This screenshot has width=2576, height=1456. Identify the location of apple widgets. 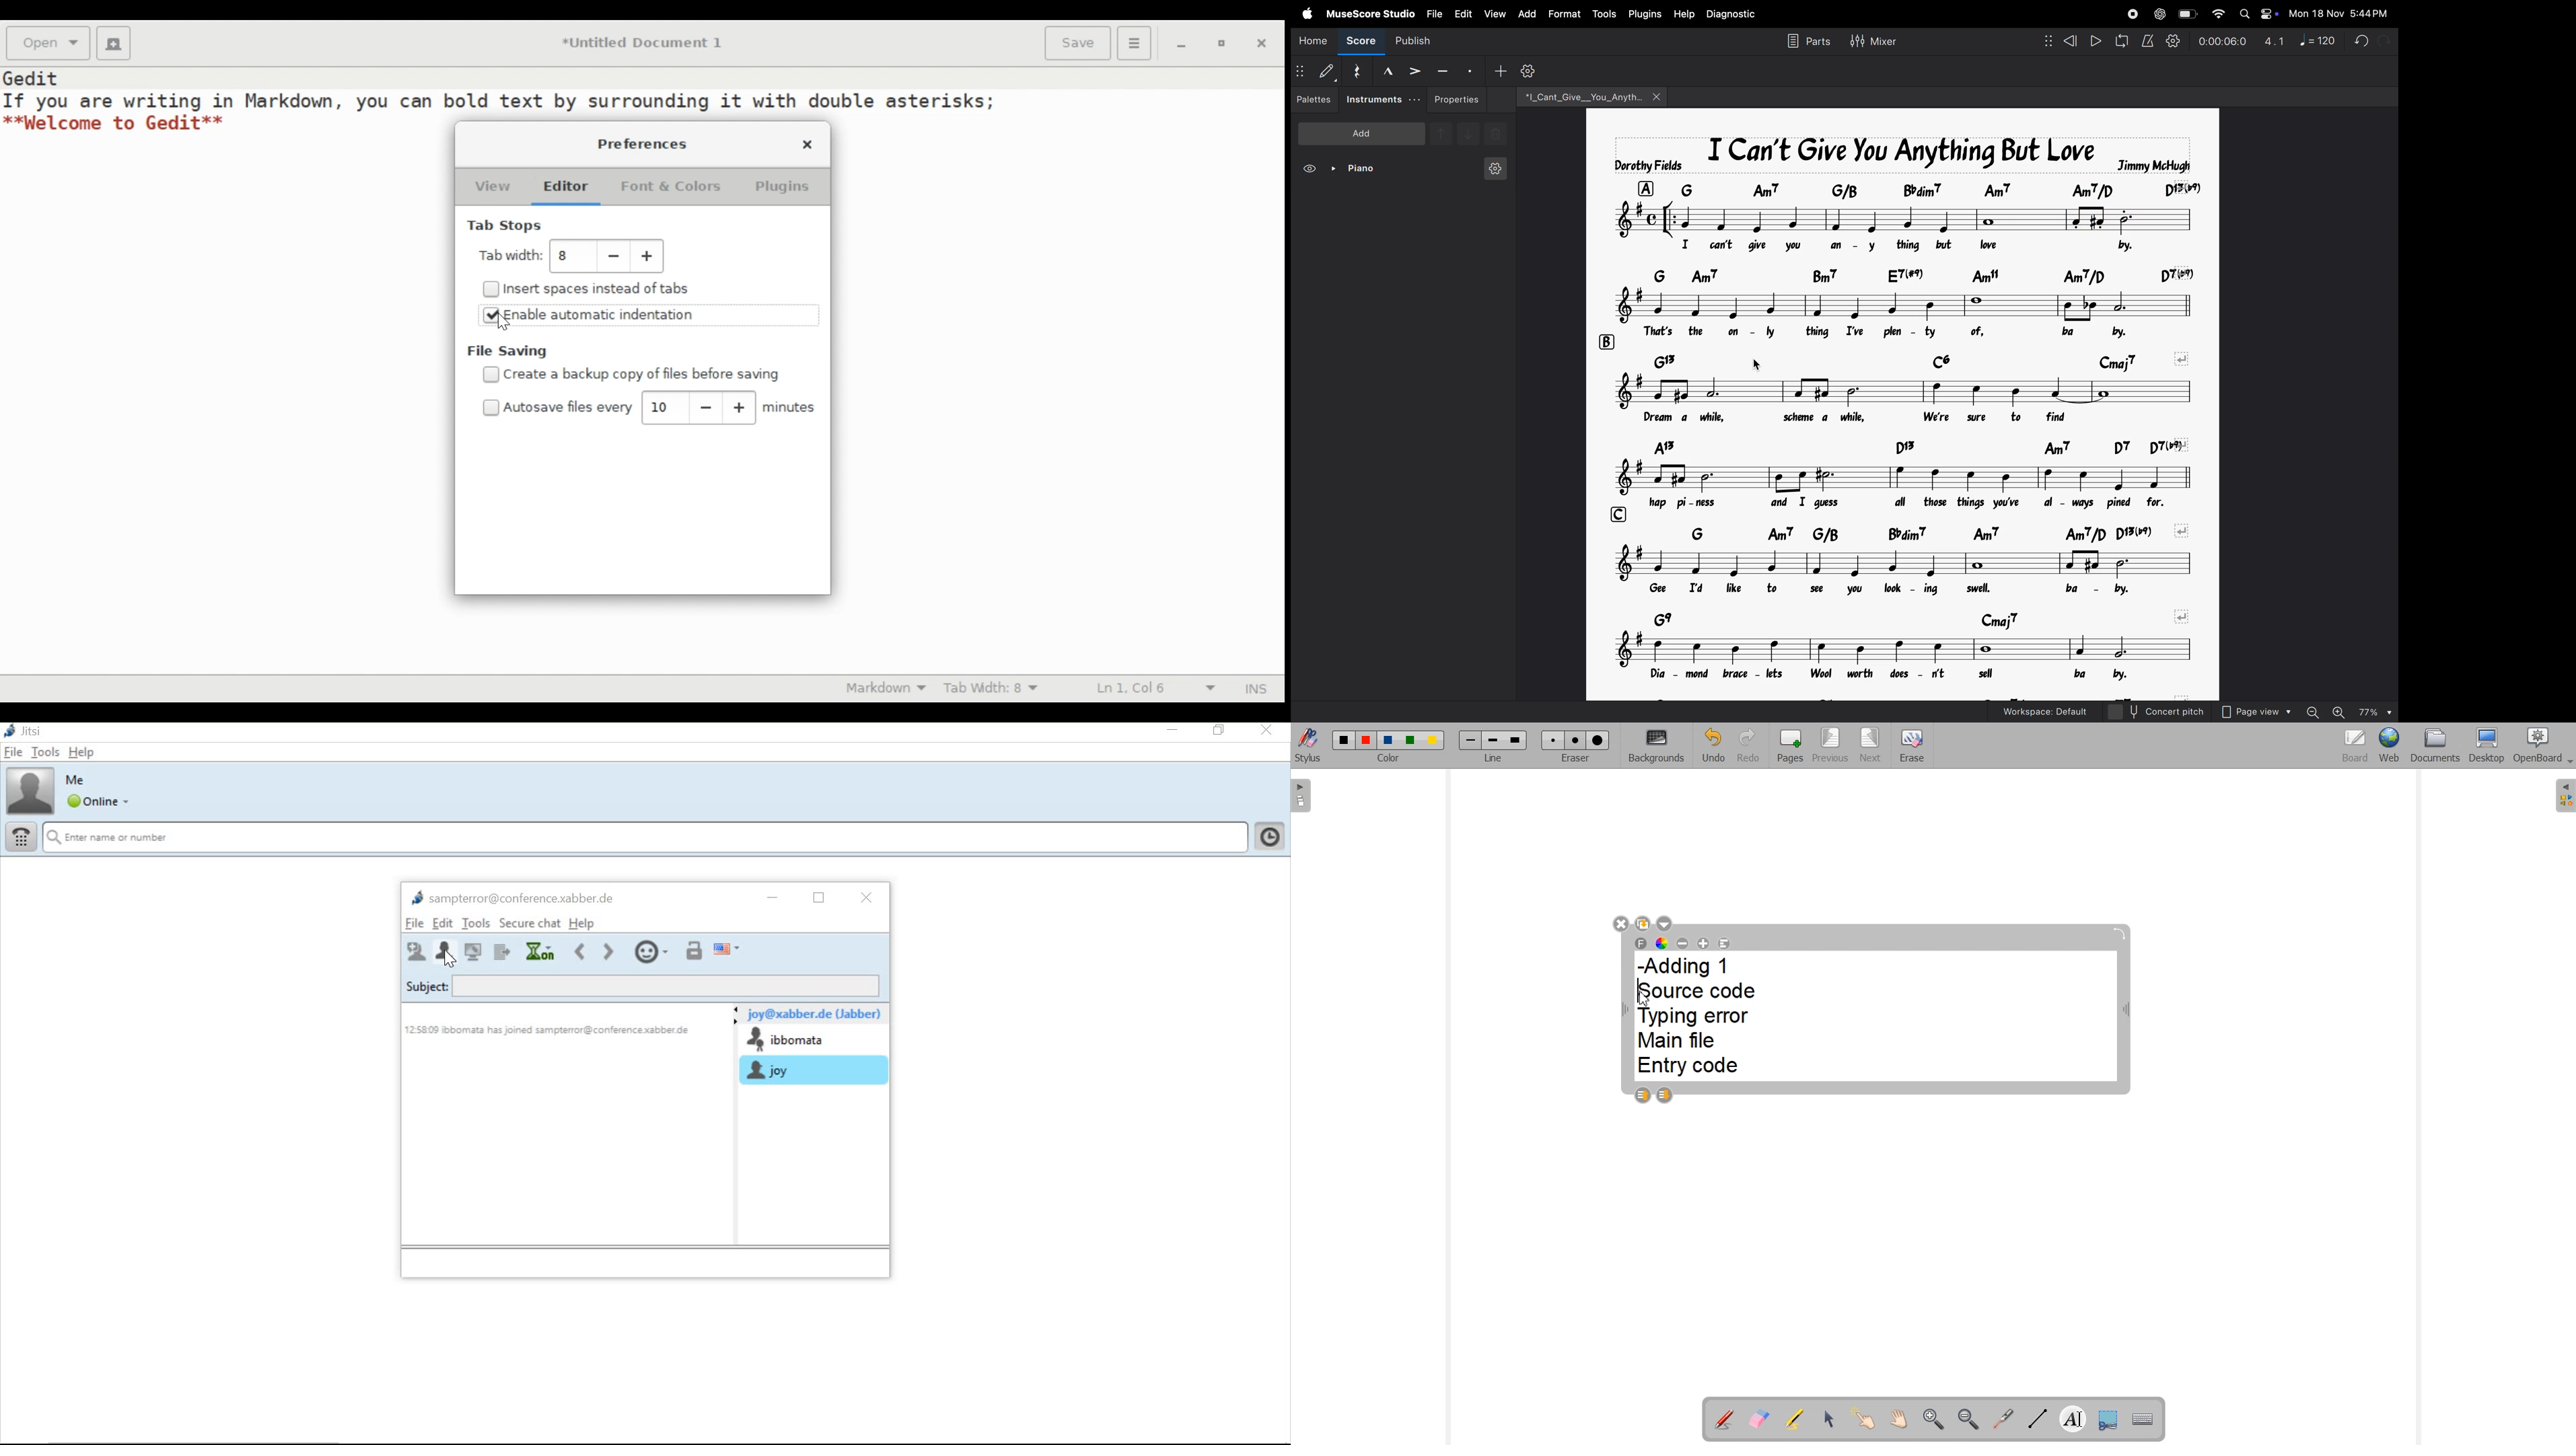
(2256, 14).